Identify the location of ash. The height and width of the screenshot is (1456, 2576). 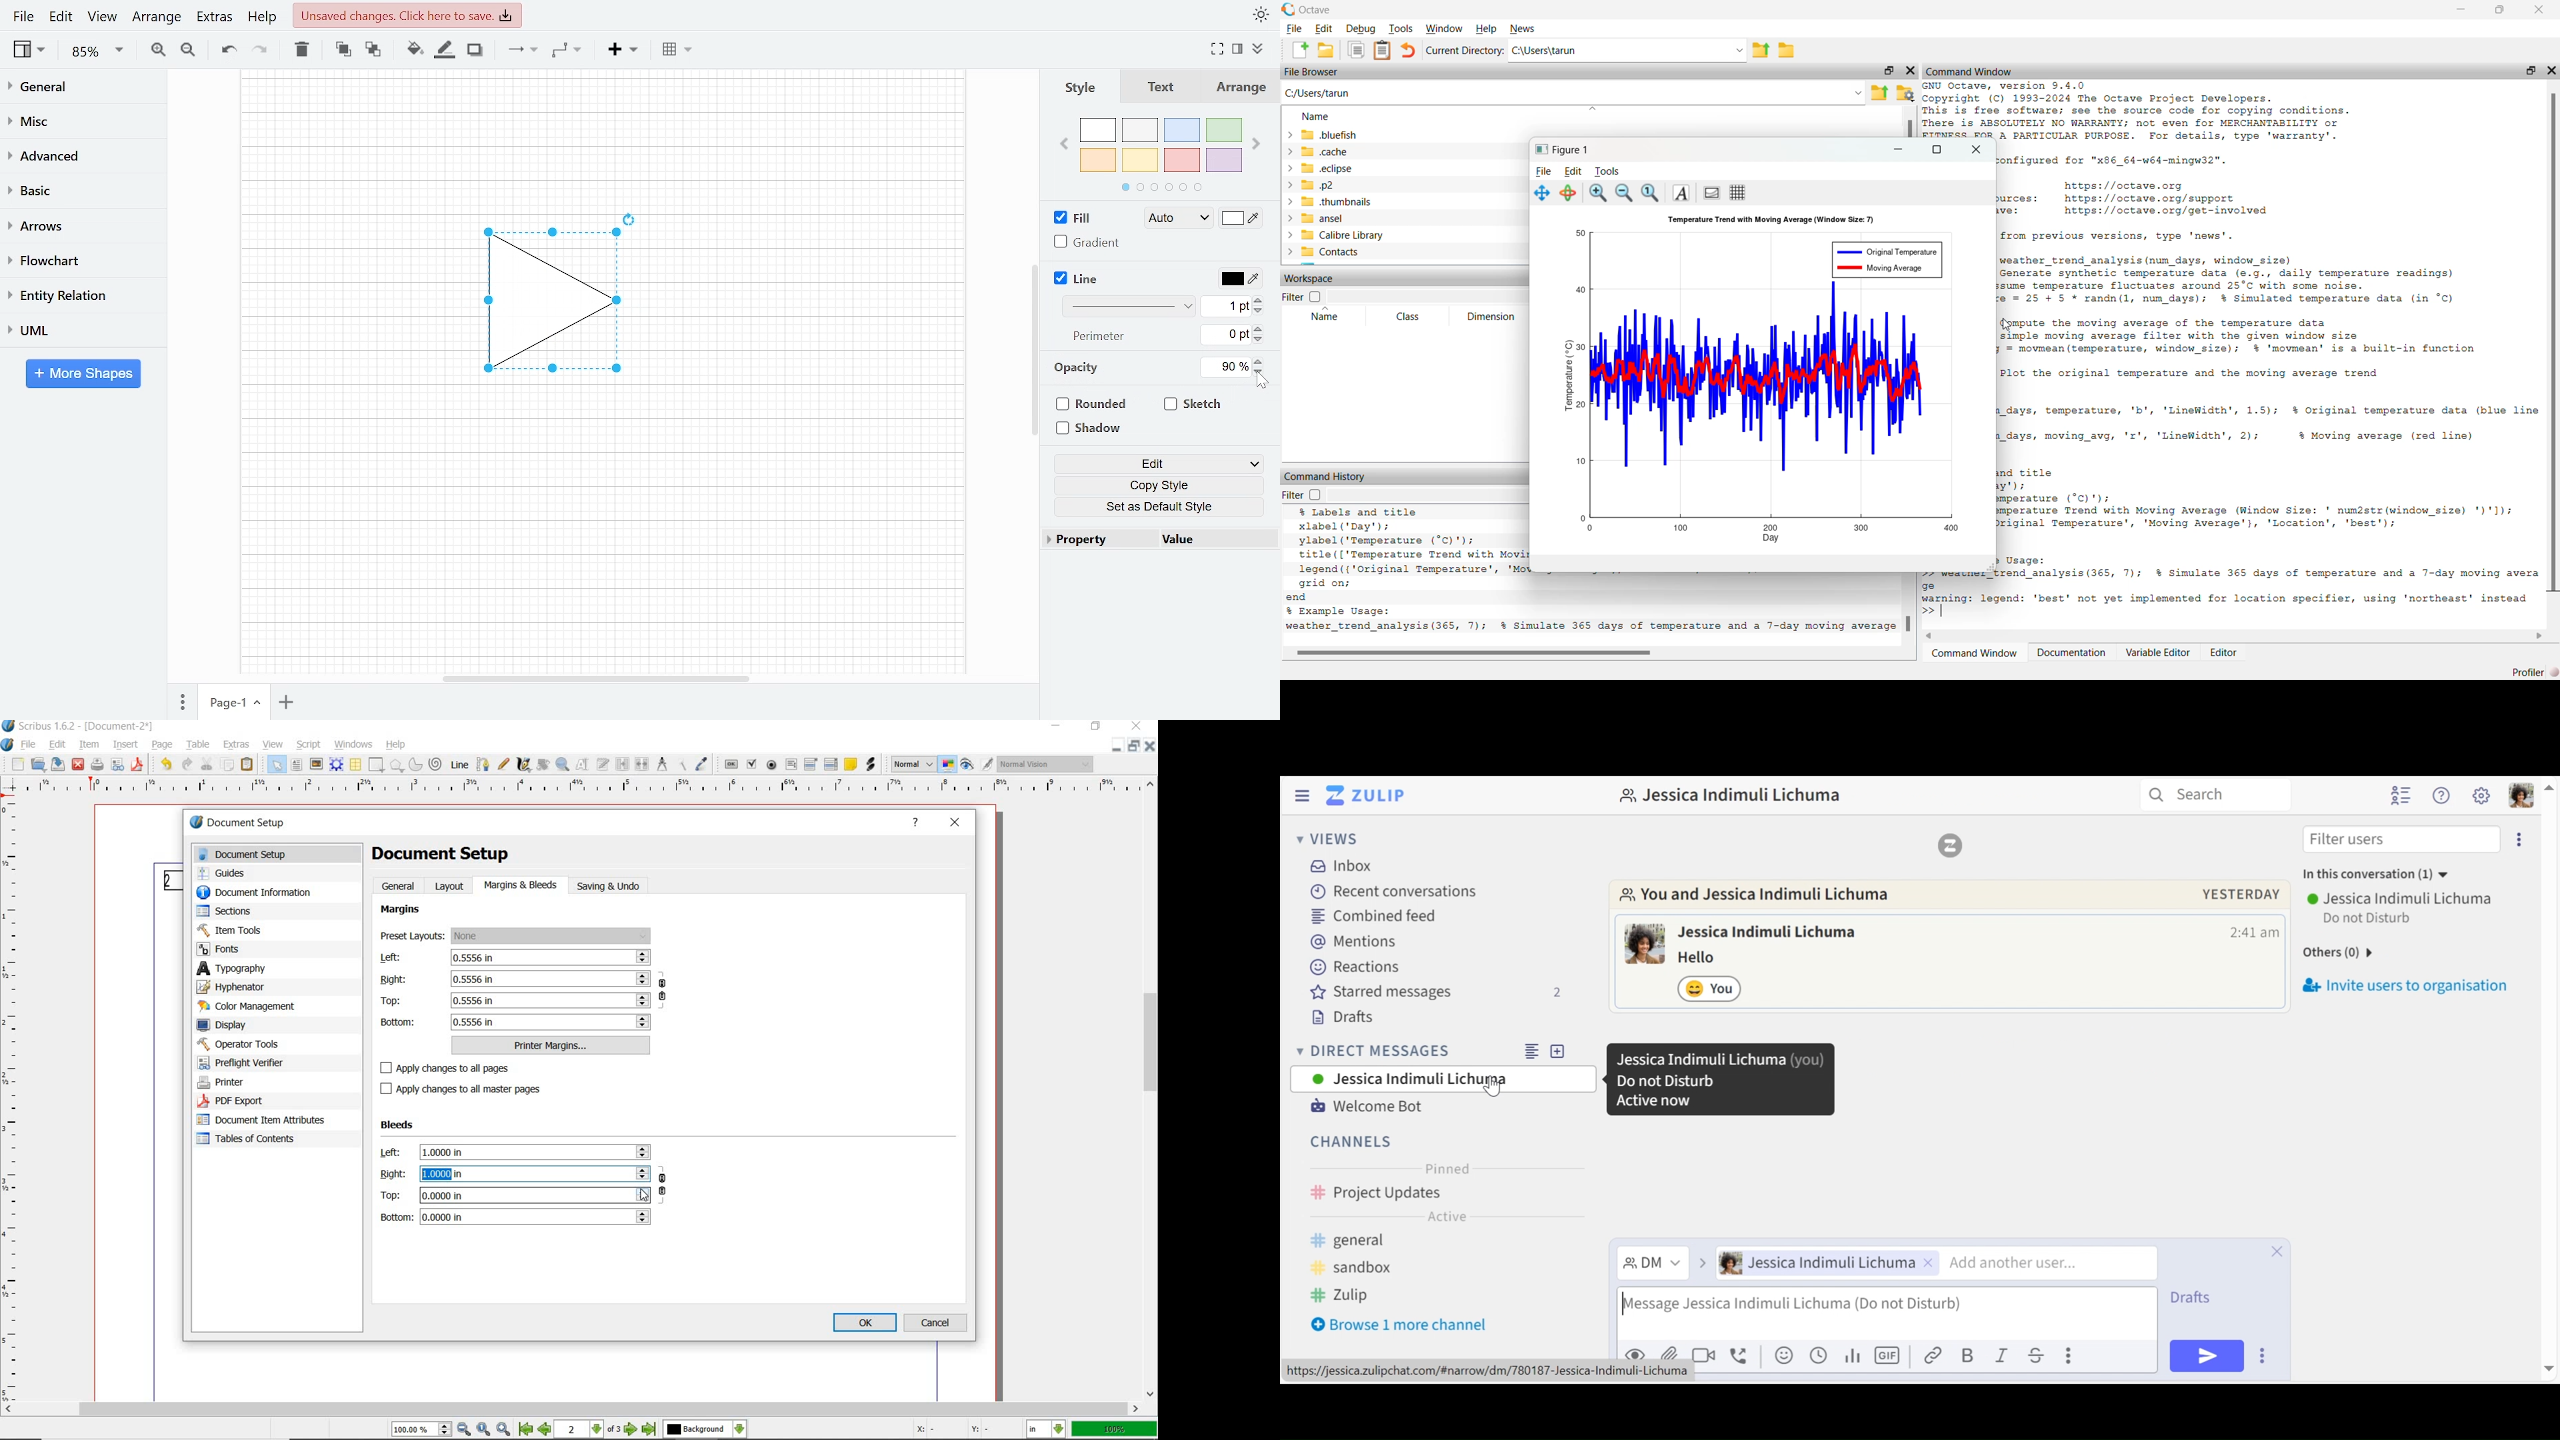
(1142, 131).